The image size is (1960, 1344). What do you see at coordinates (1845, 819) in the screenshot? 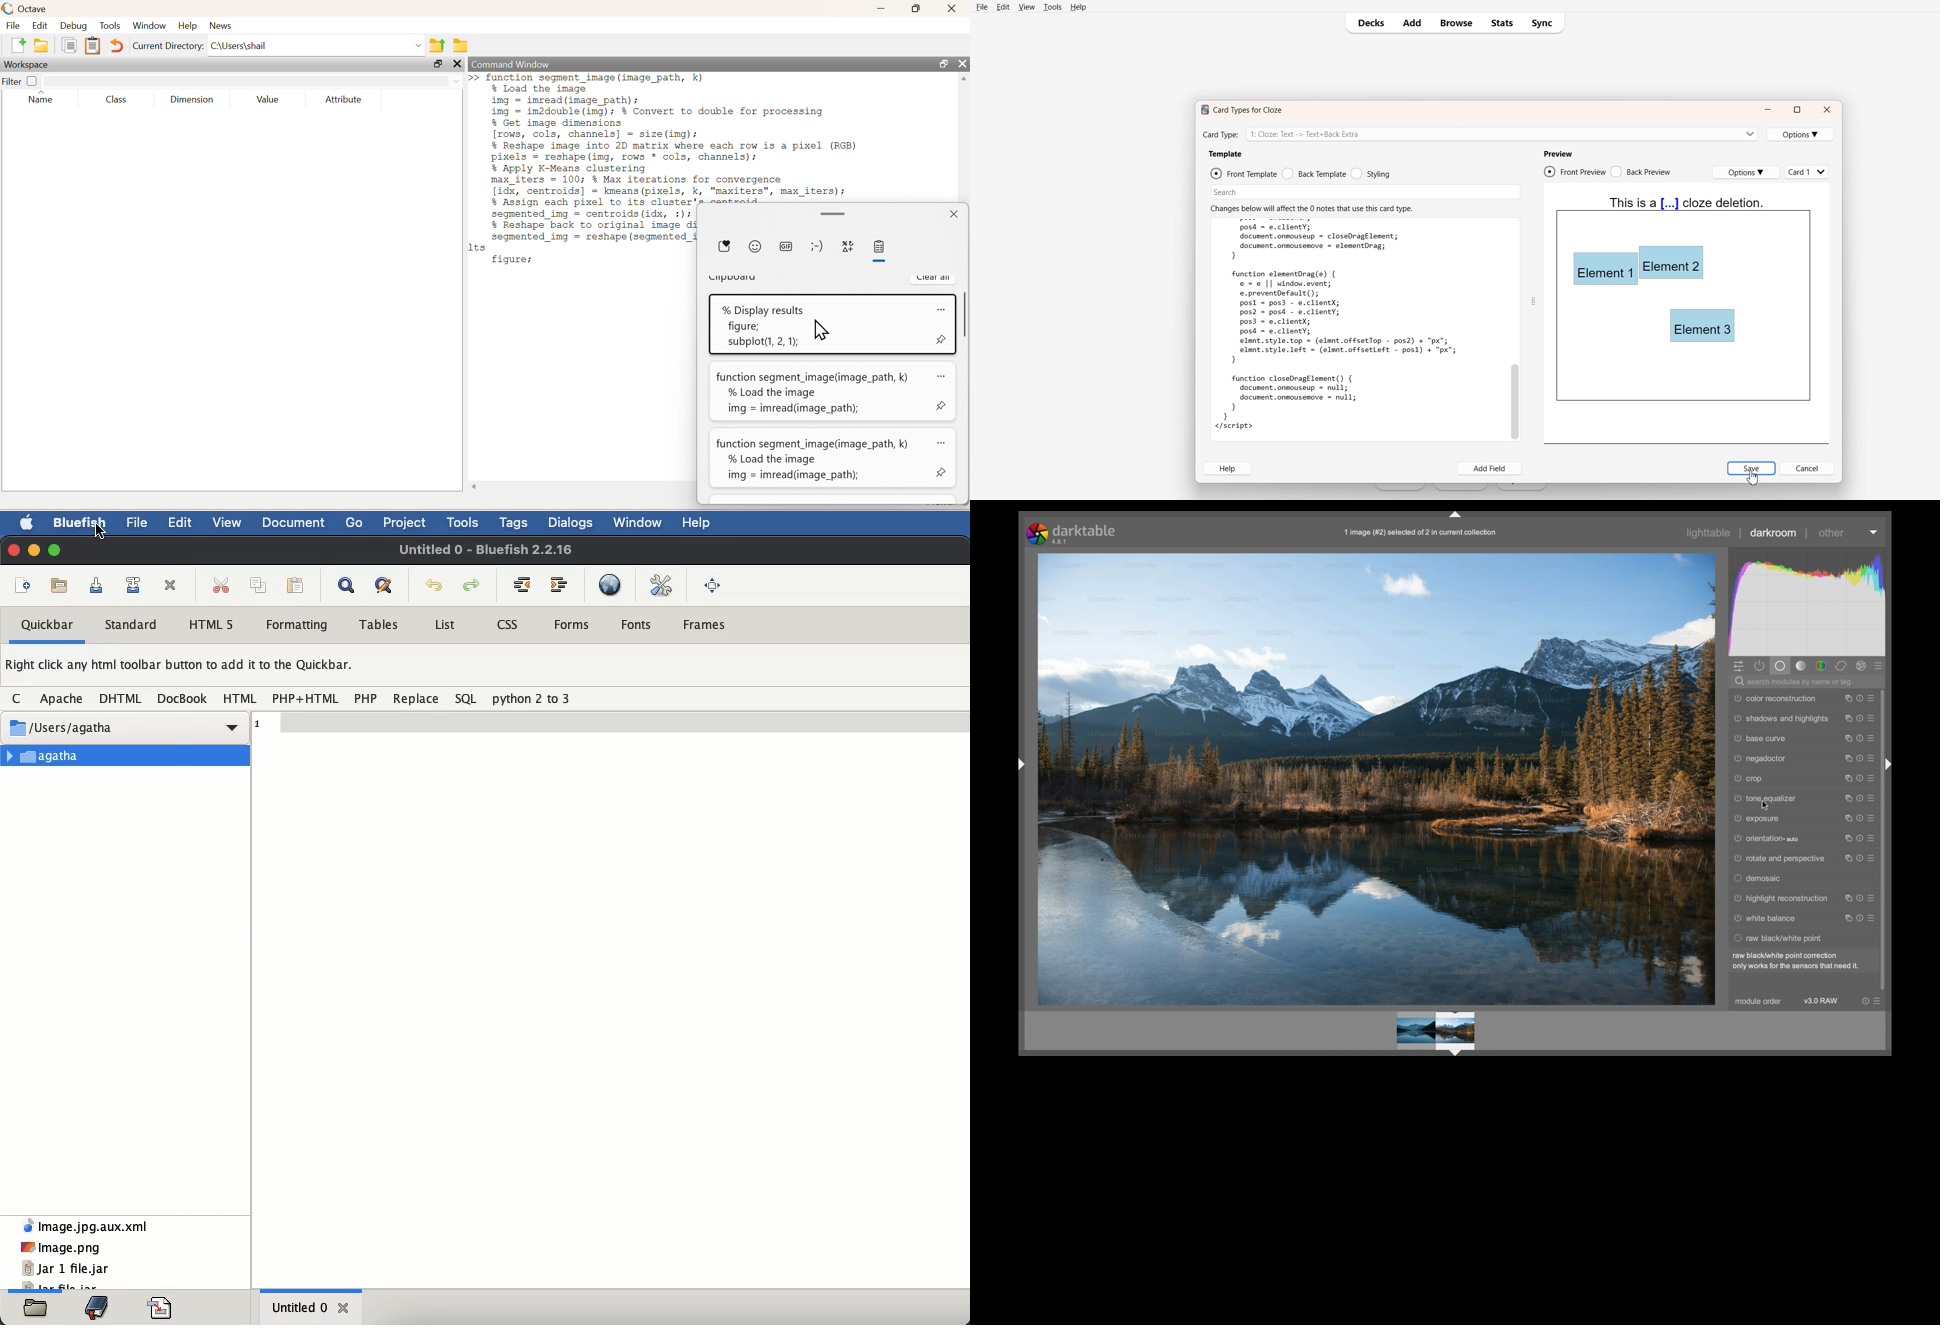
I see `instance` at bounding box center [1845, 819].